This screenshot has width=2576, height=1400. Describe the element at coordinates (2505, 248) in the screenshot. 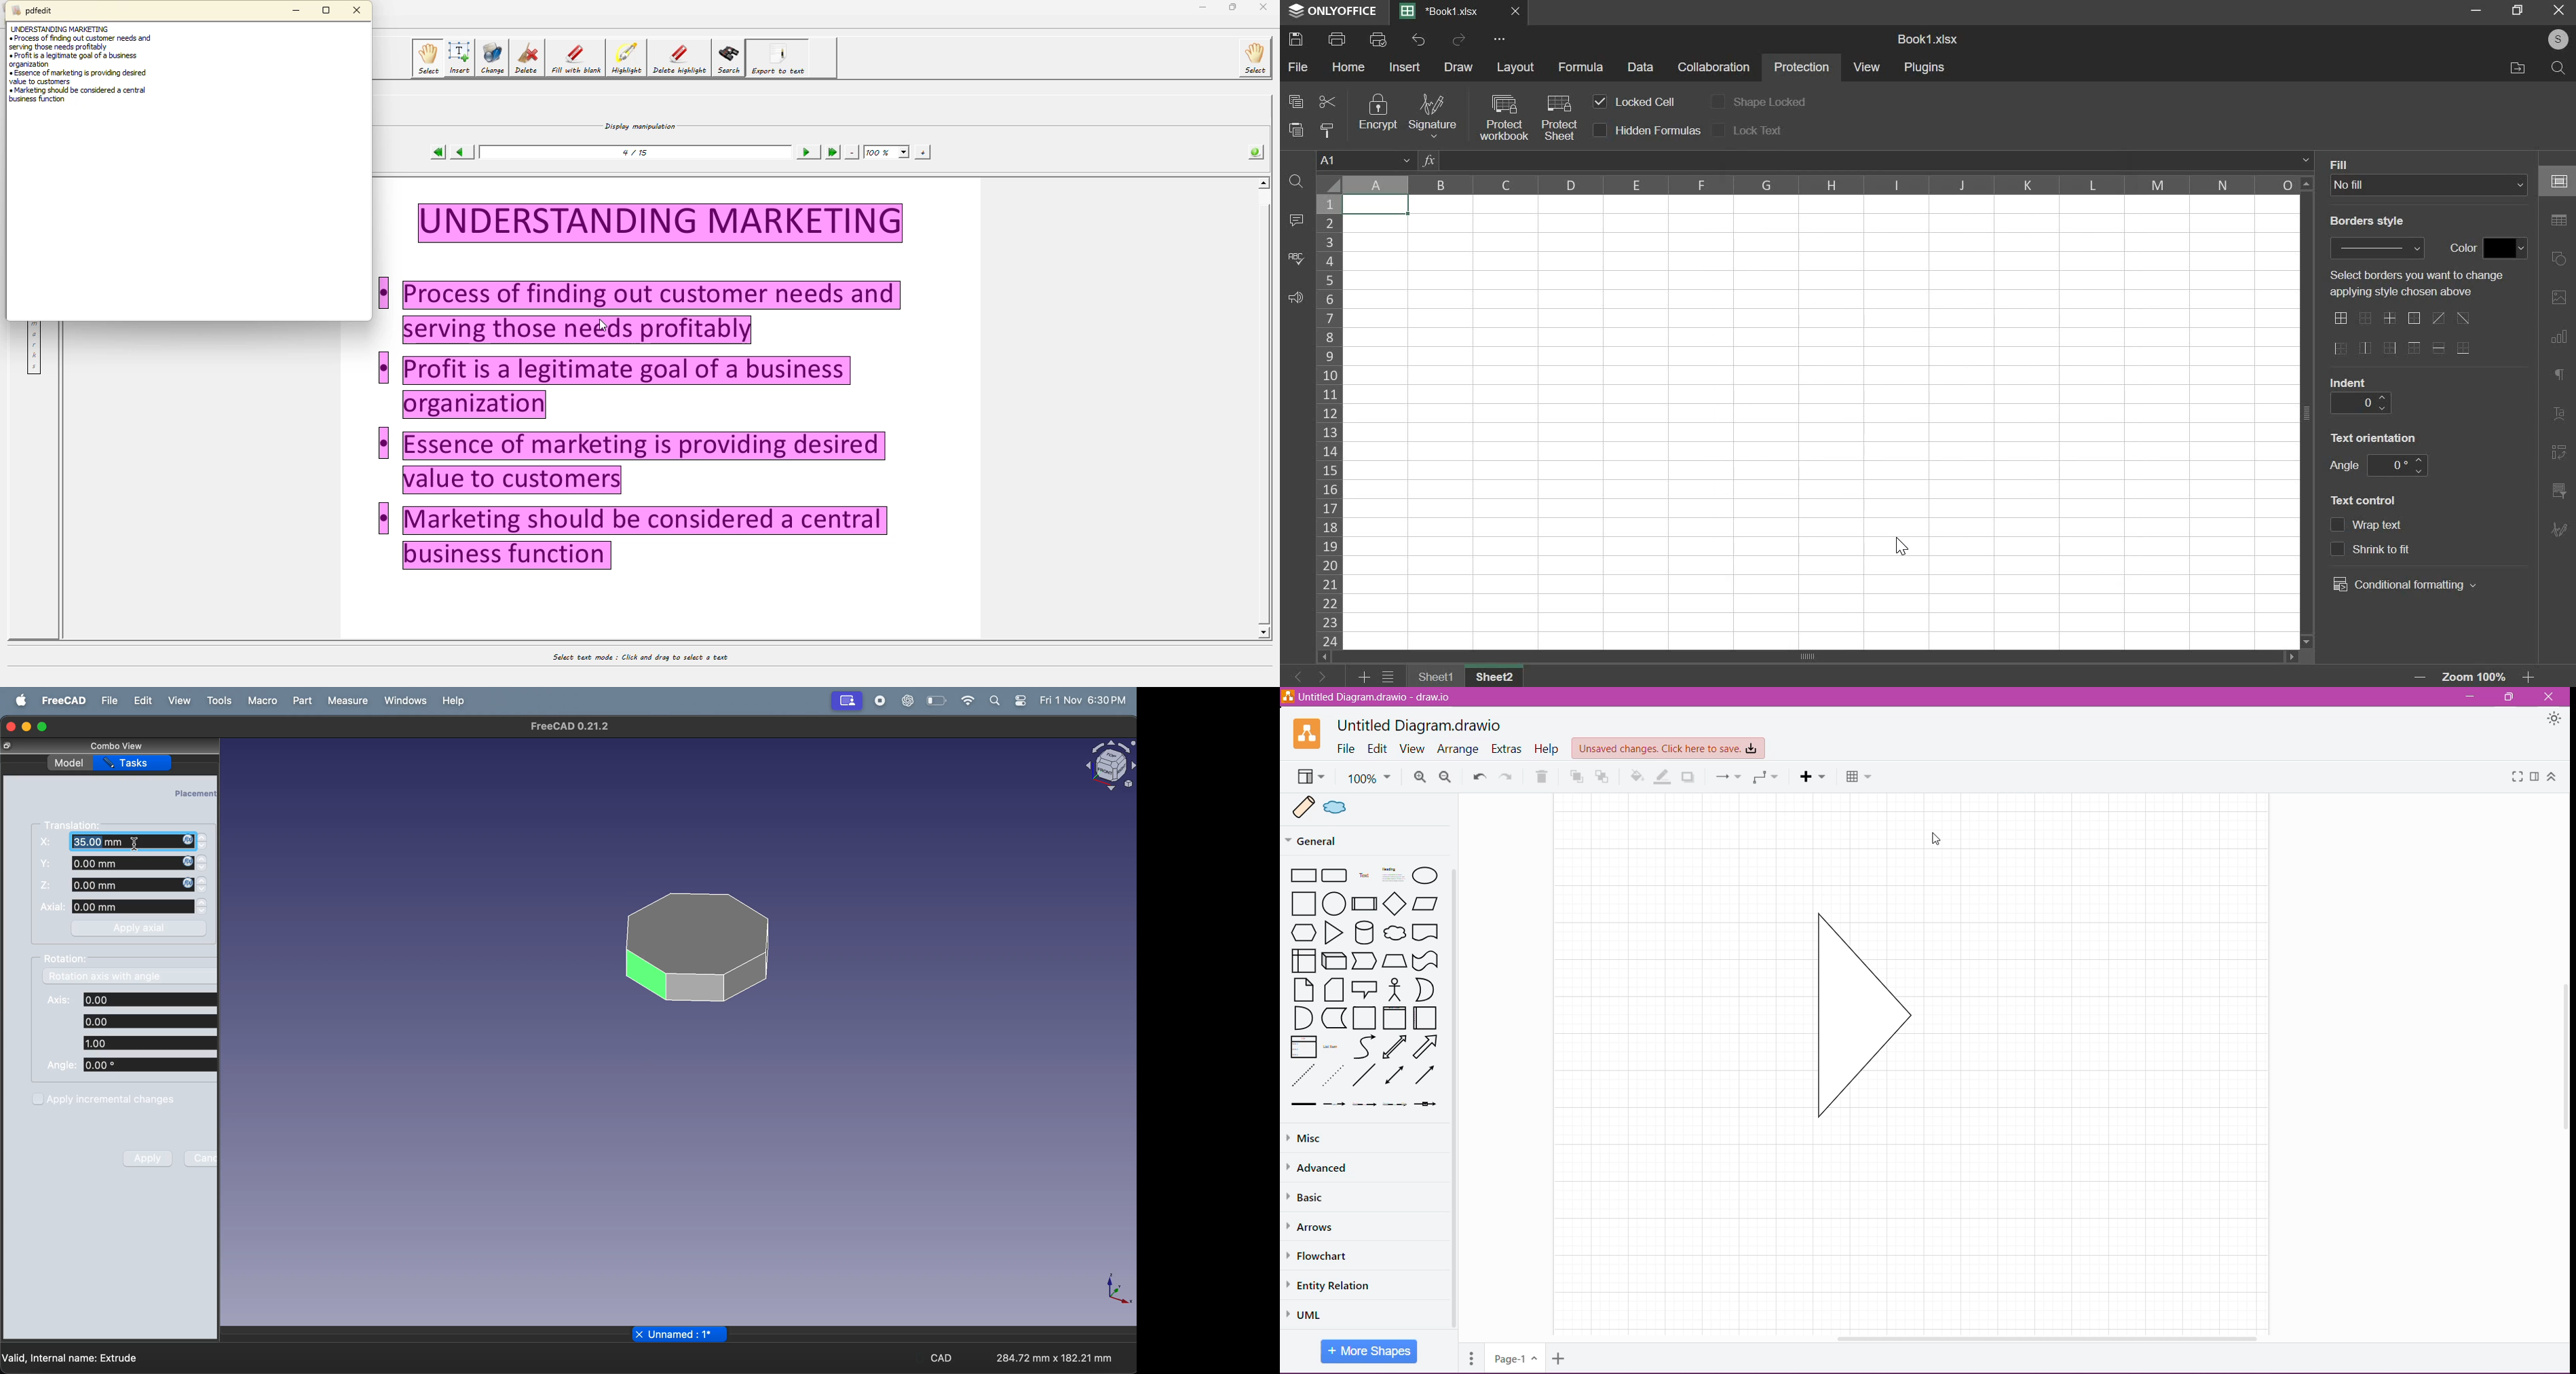

I see `fill color` at that location.